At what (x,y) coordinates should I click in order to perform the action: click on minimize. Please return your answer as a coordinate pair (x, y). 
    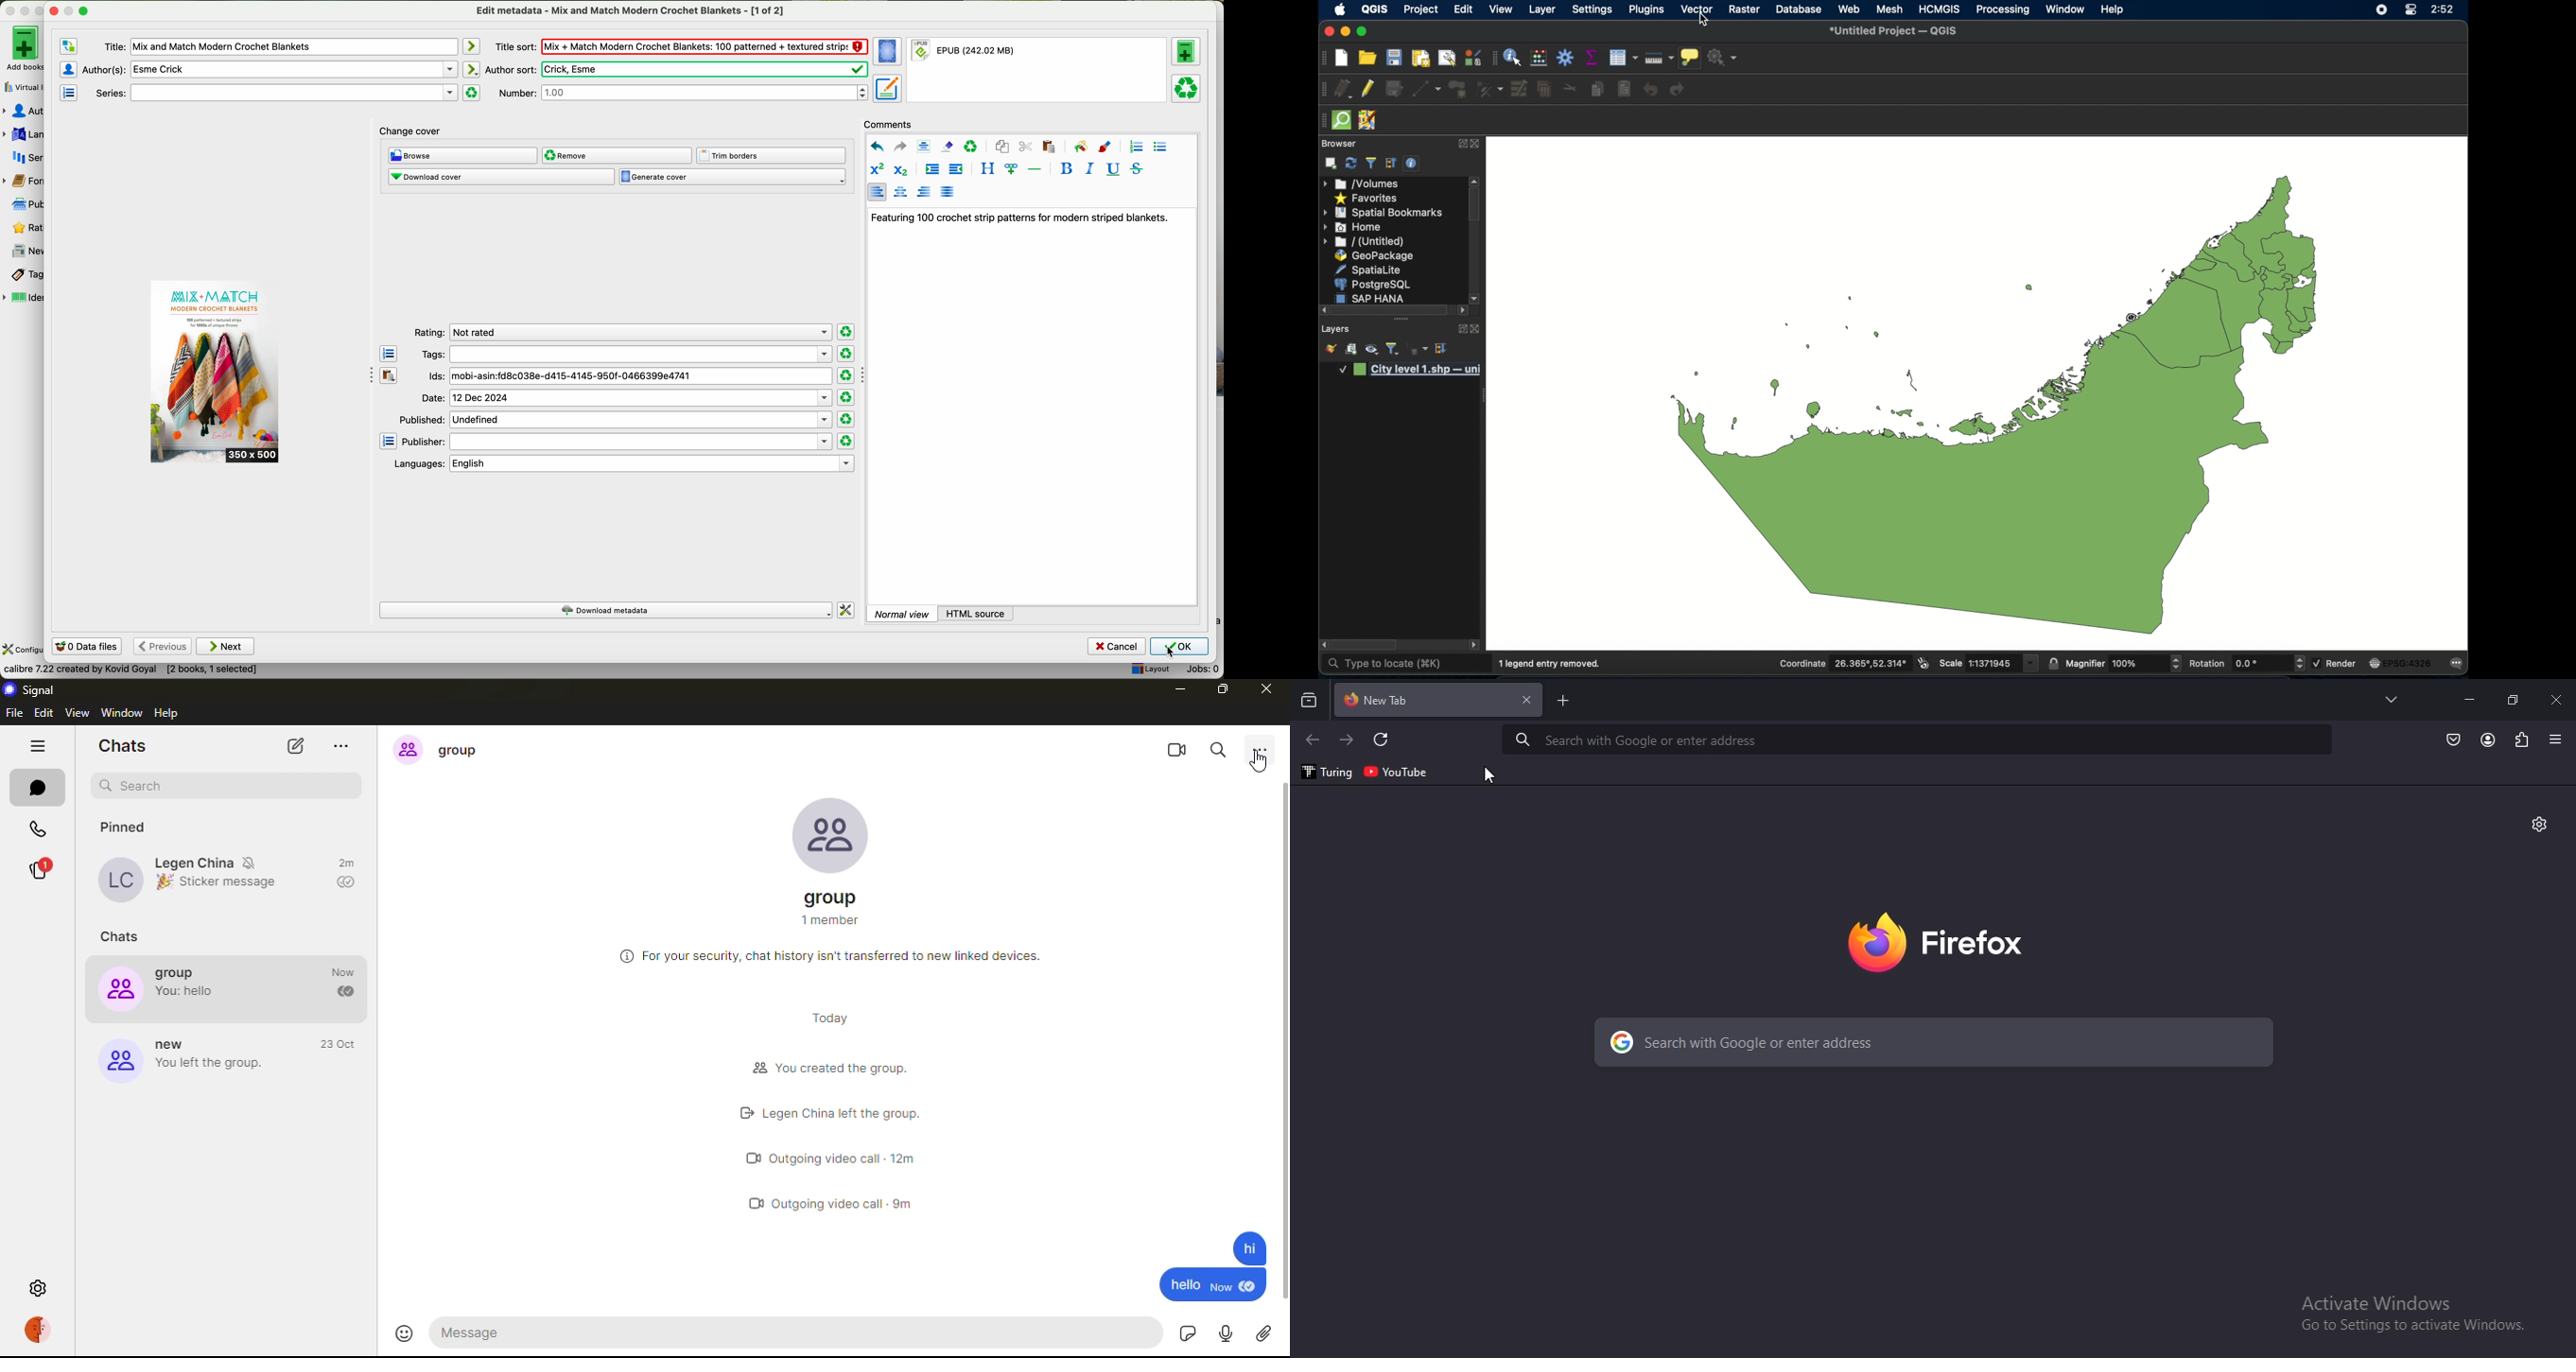
    Looking at the image, I should click on (2470, 700).